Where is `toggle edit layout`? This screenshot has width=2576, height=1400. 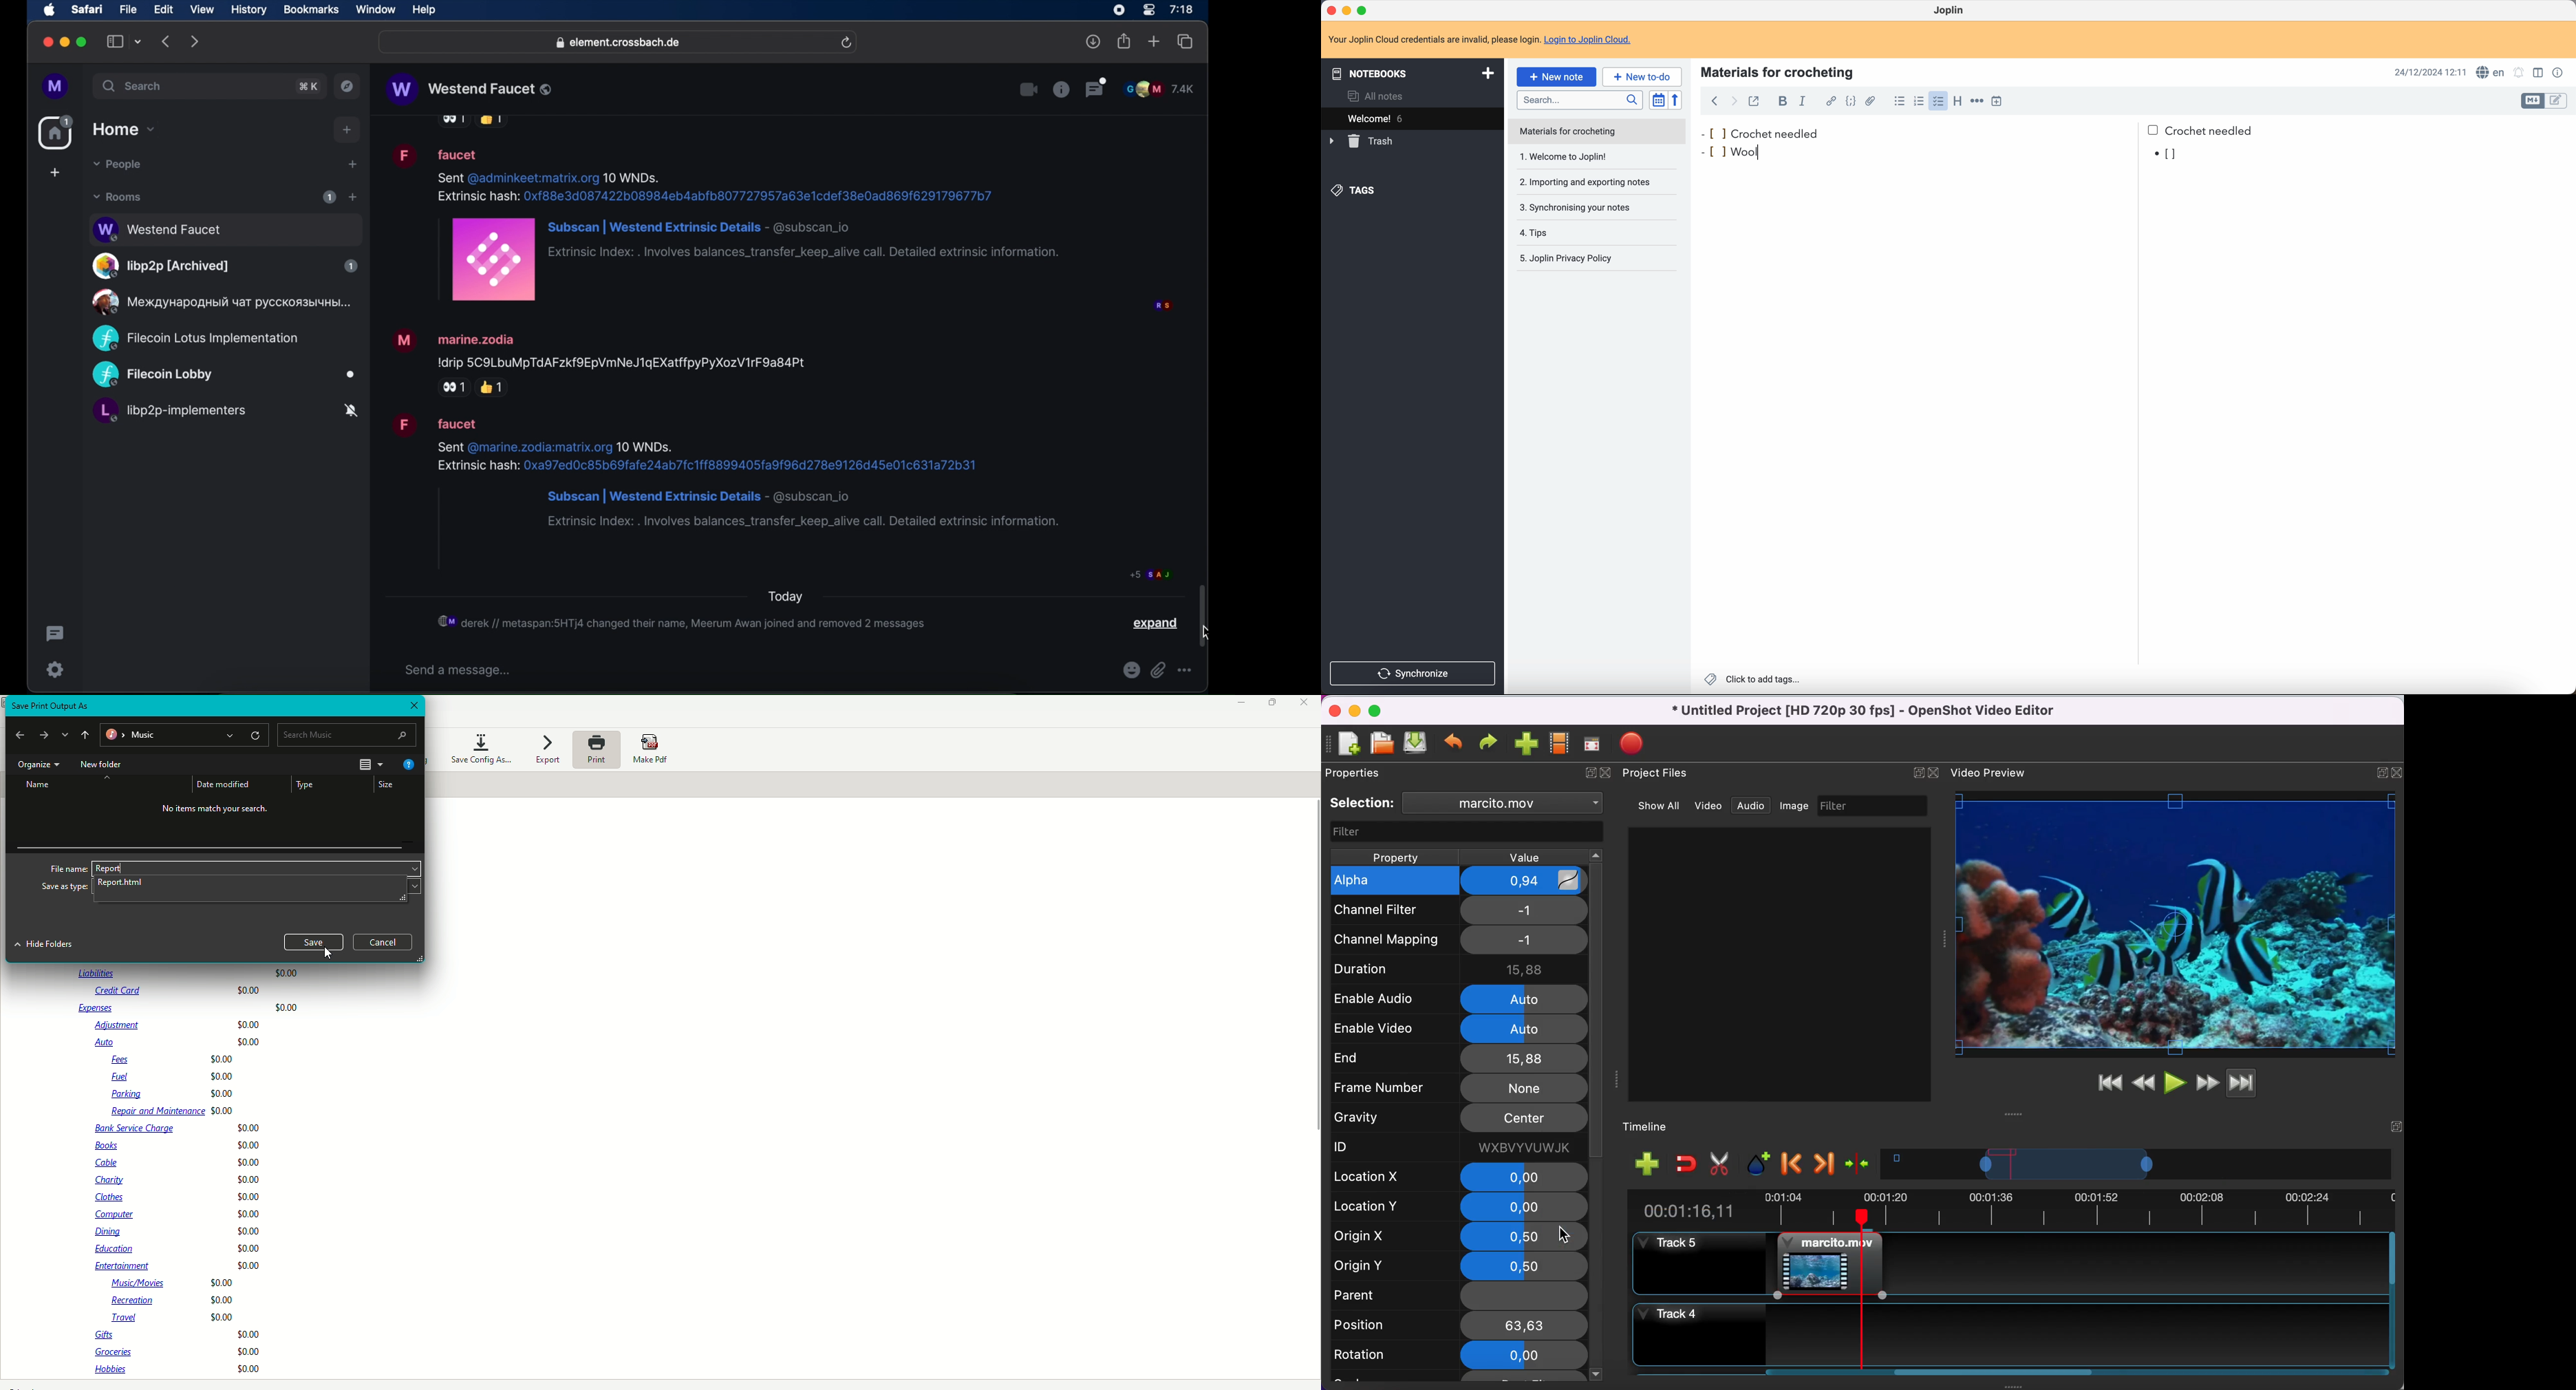 toggle edit layout is located at coordinates (2533, 101).